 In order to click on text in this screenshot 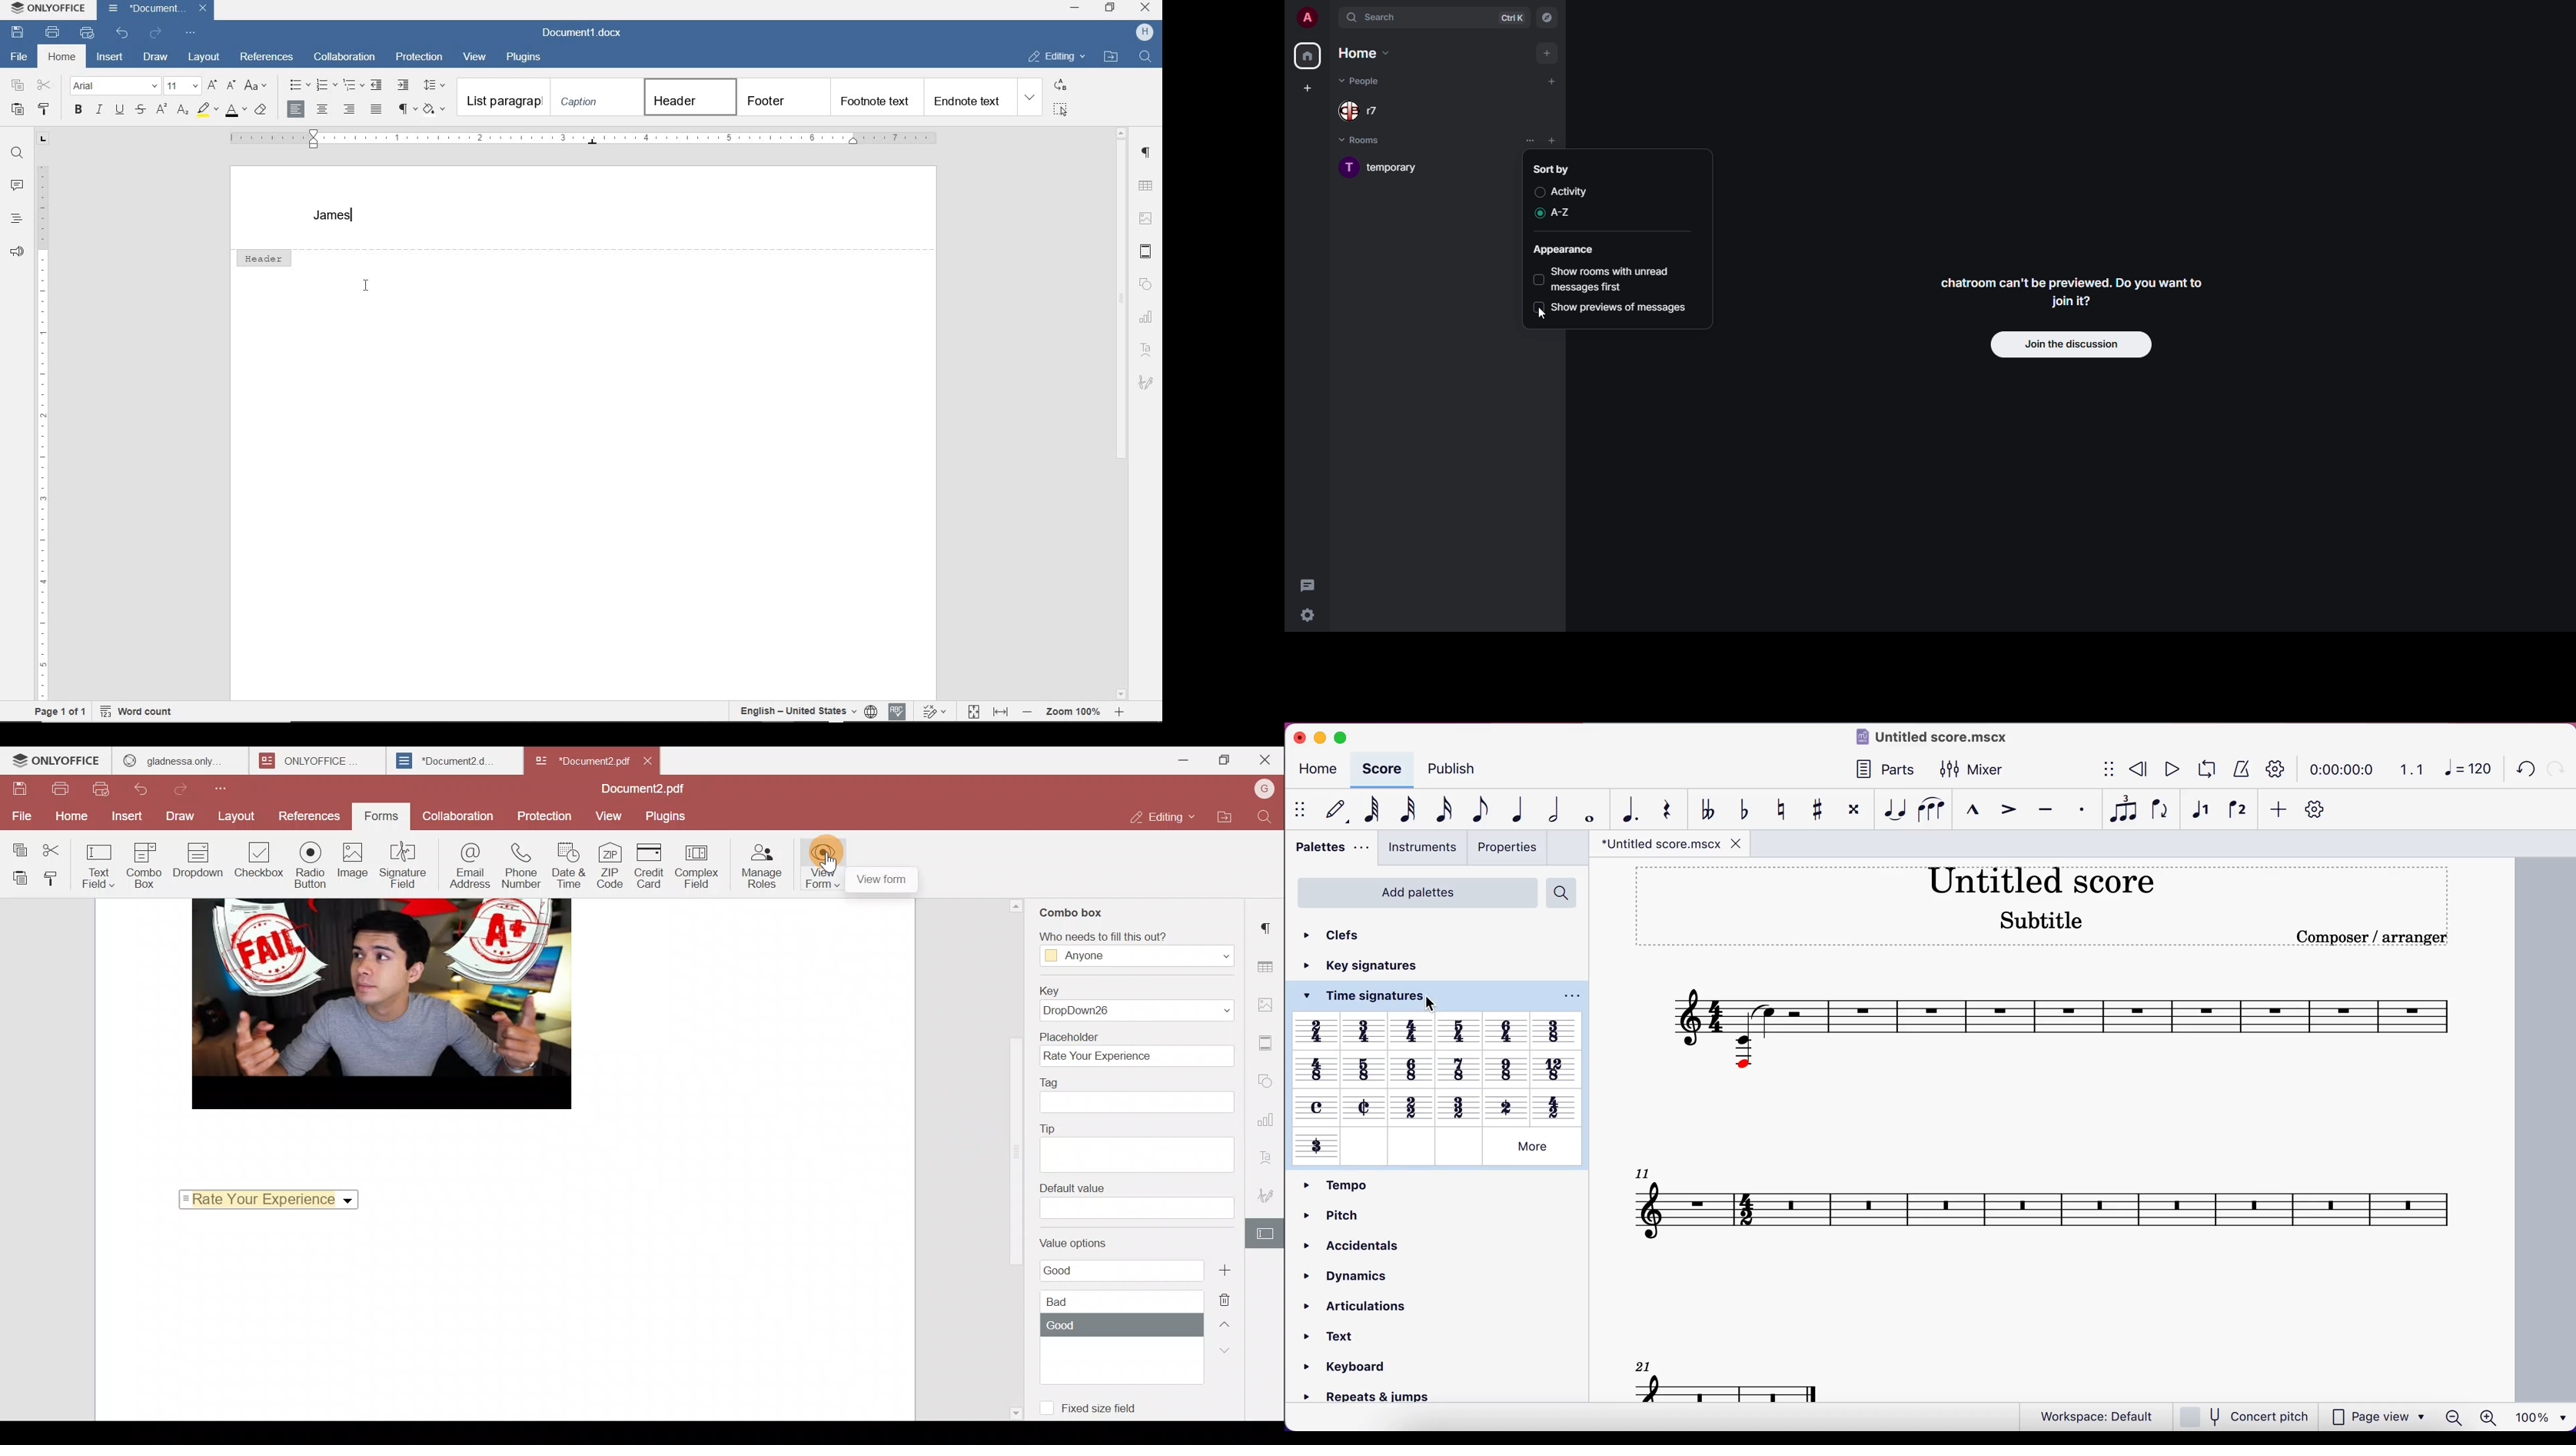, I will do `click(1340, 1338)`.